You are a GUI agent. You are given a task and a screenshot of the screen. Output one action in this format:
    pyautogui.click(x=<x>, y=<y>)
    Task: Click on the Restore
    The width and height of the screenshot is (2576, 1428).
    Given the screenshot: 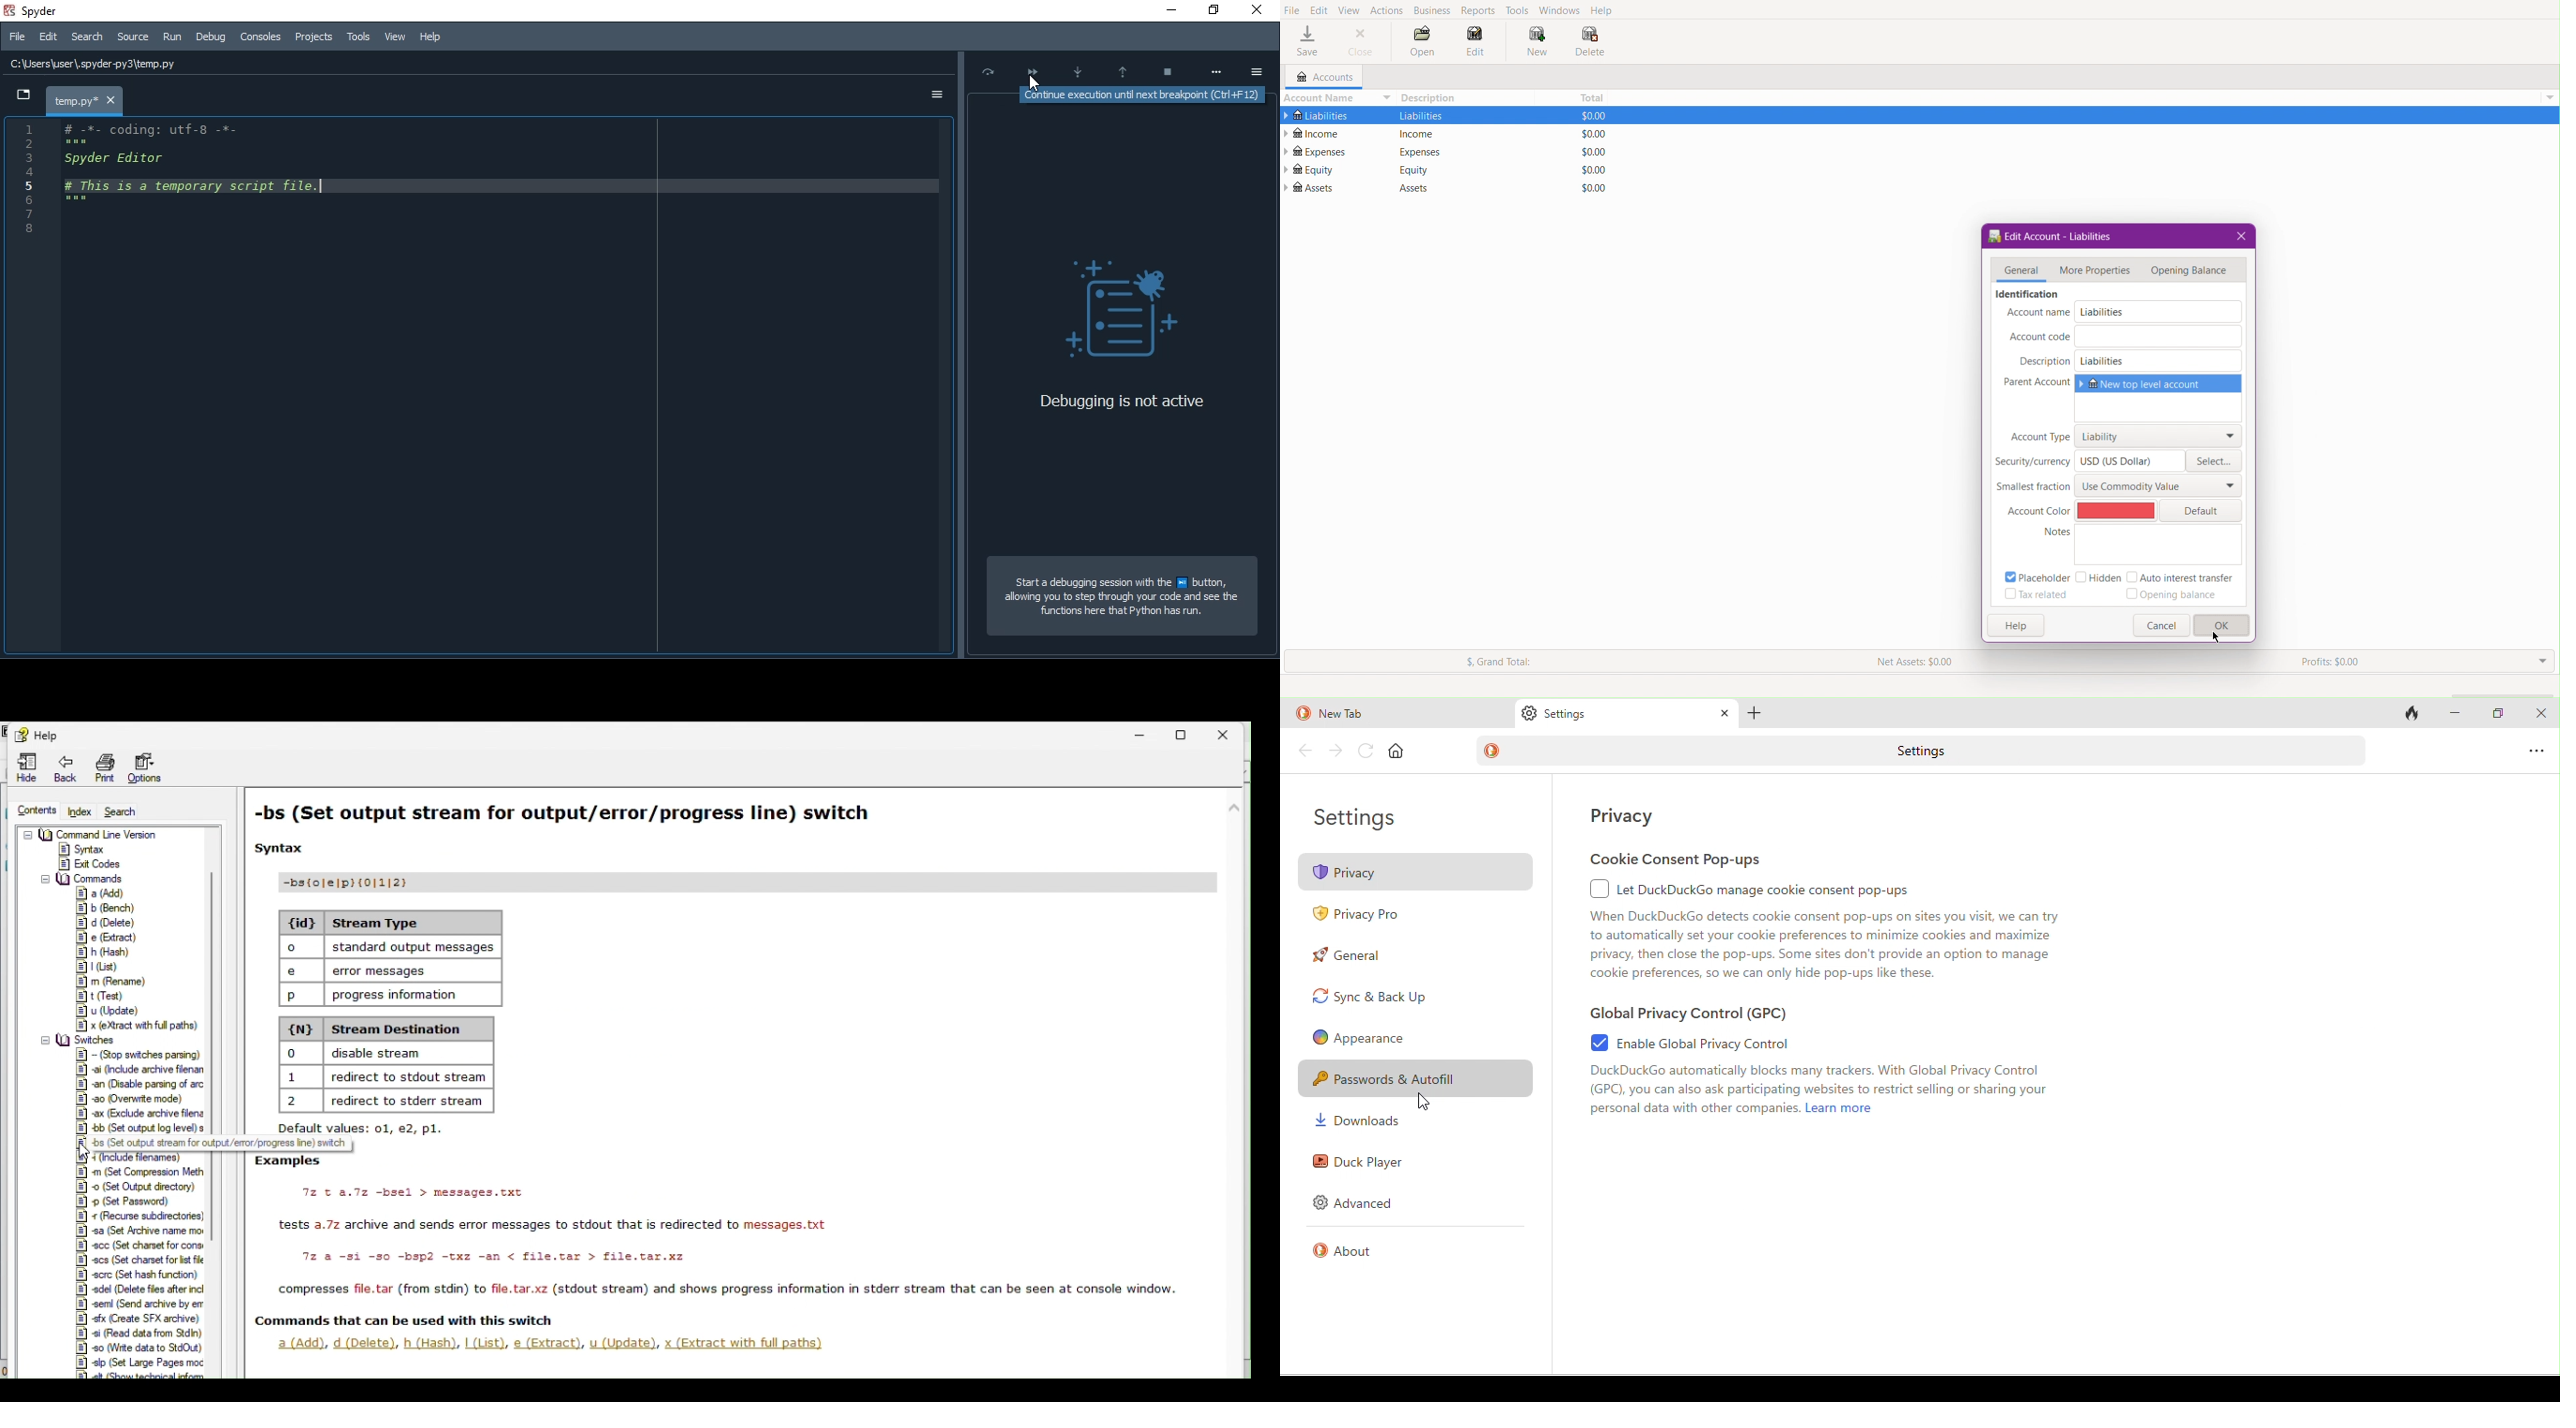 What is the action you would take?
    pyautogui.click(x=1188, y=732)
    